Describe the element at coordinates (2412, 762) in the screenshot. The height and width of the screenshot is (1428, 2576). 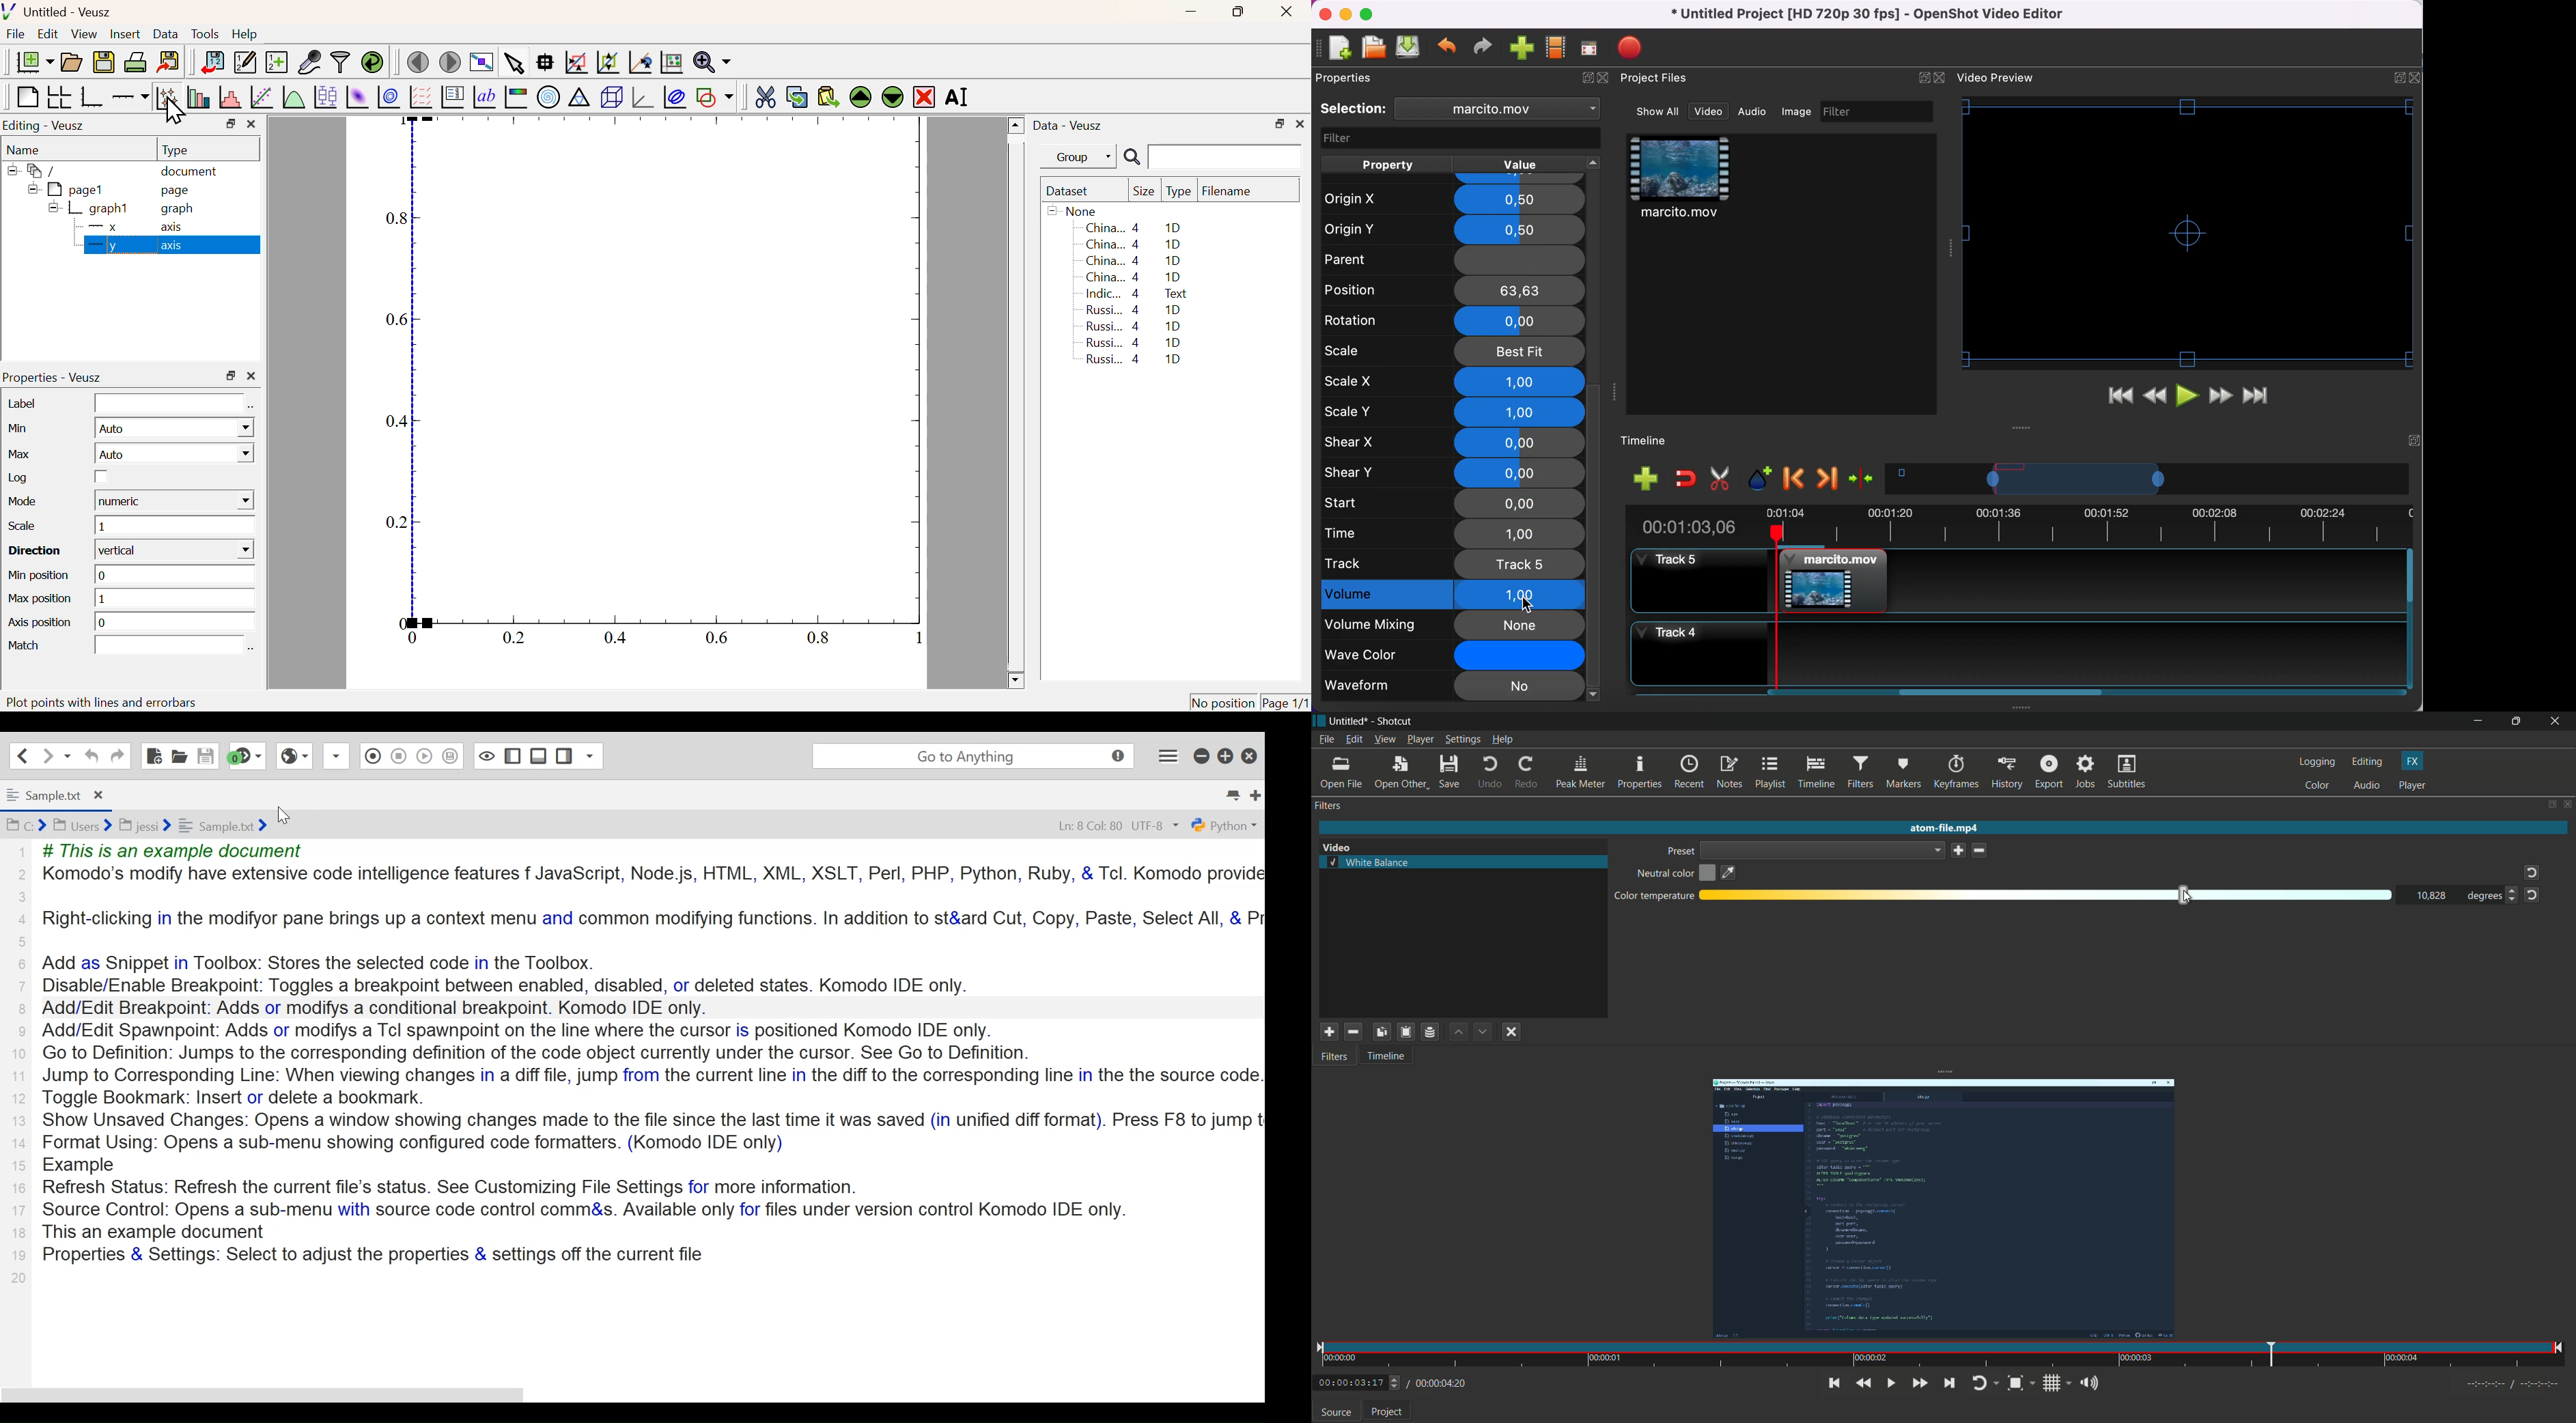
I see `fx` at that location.